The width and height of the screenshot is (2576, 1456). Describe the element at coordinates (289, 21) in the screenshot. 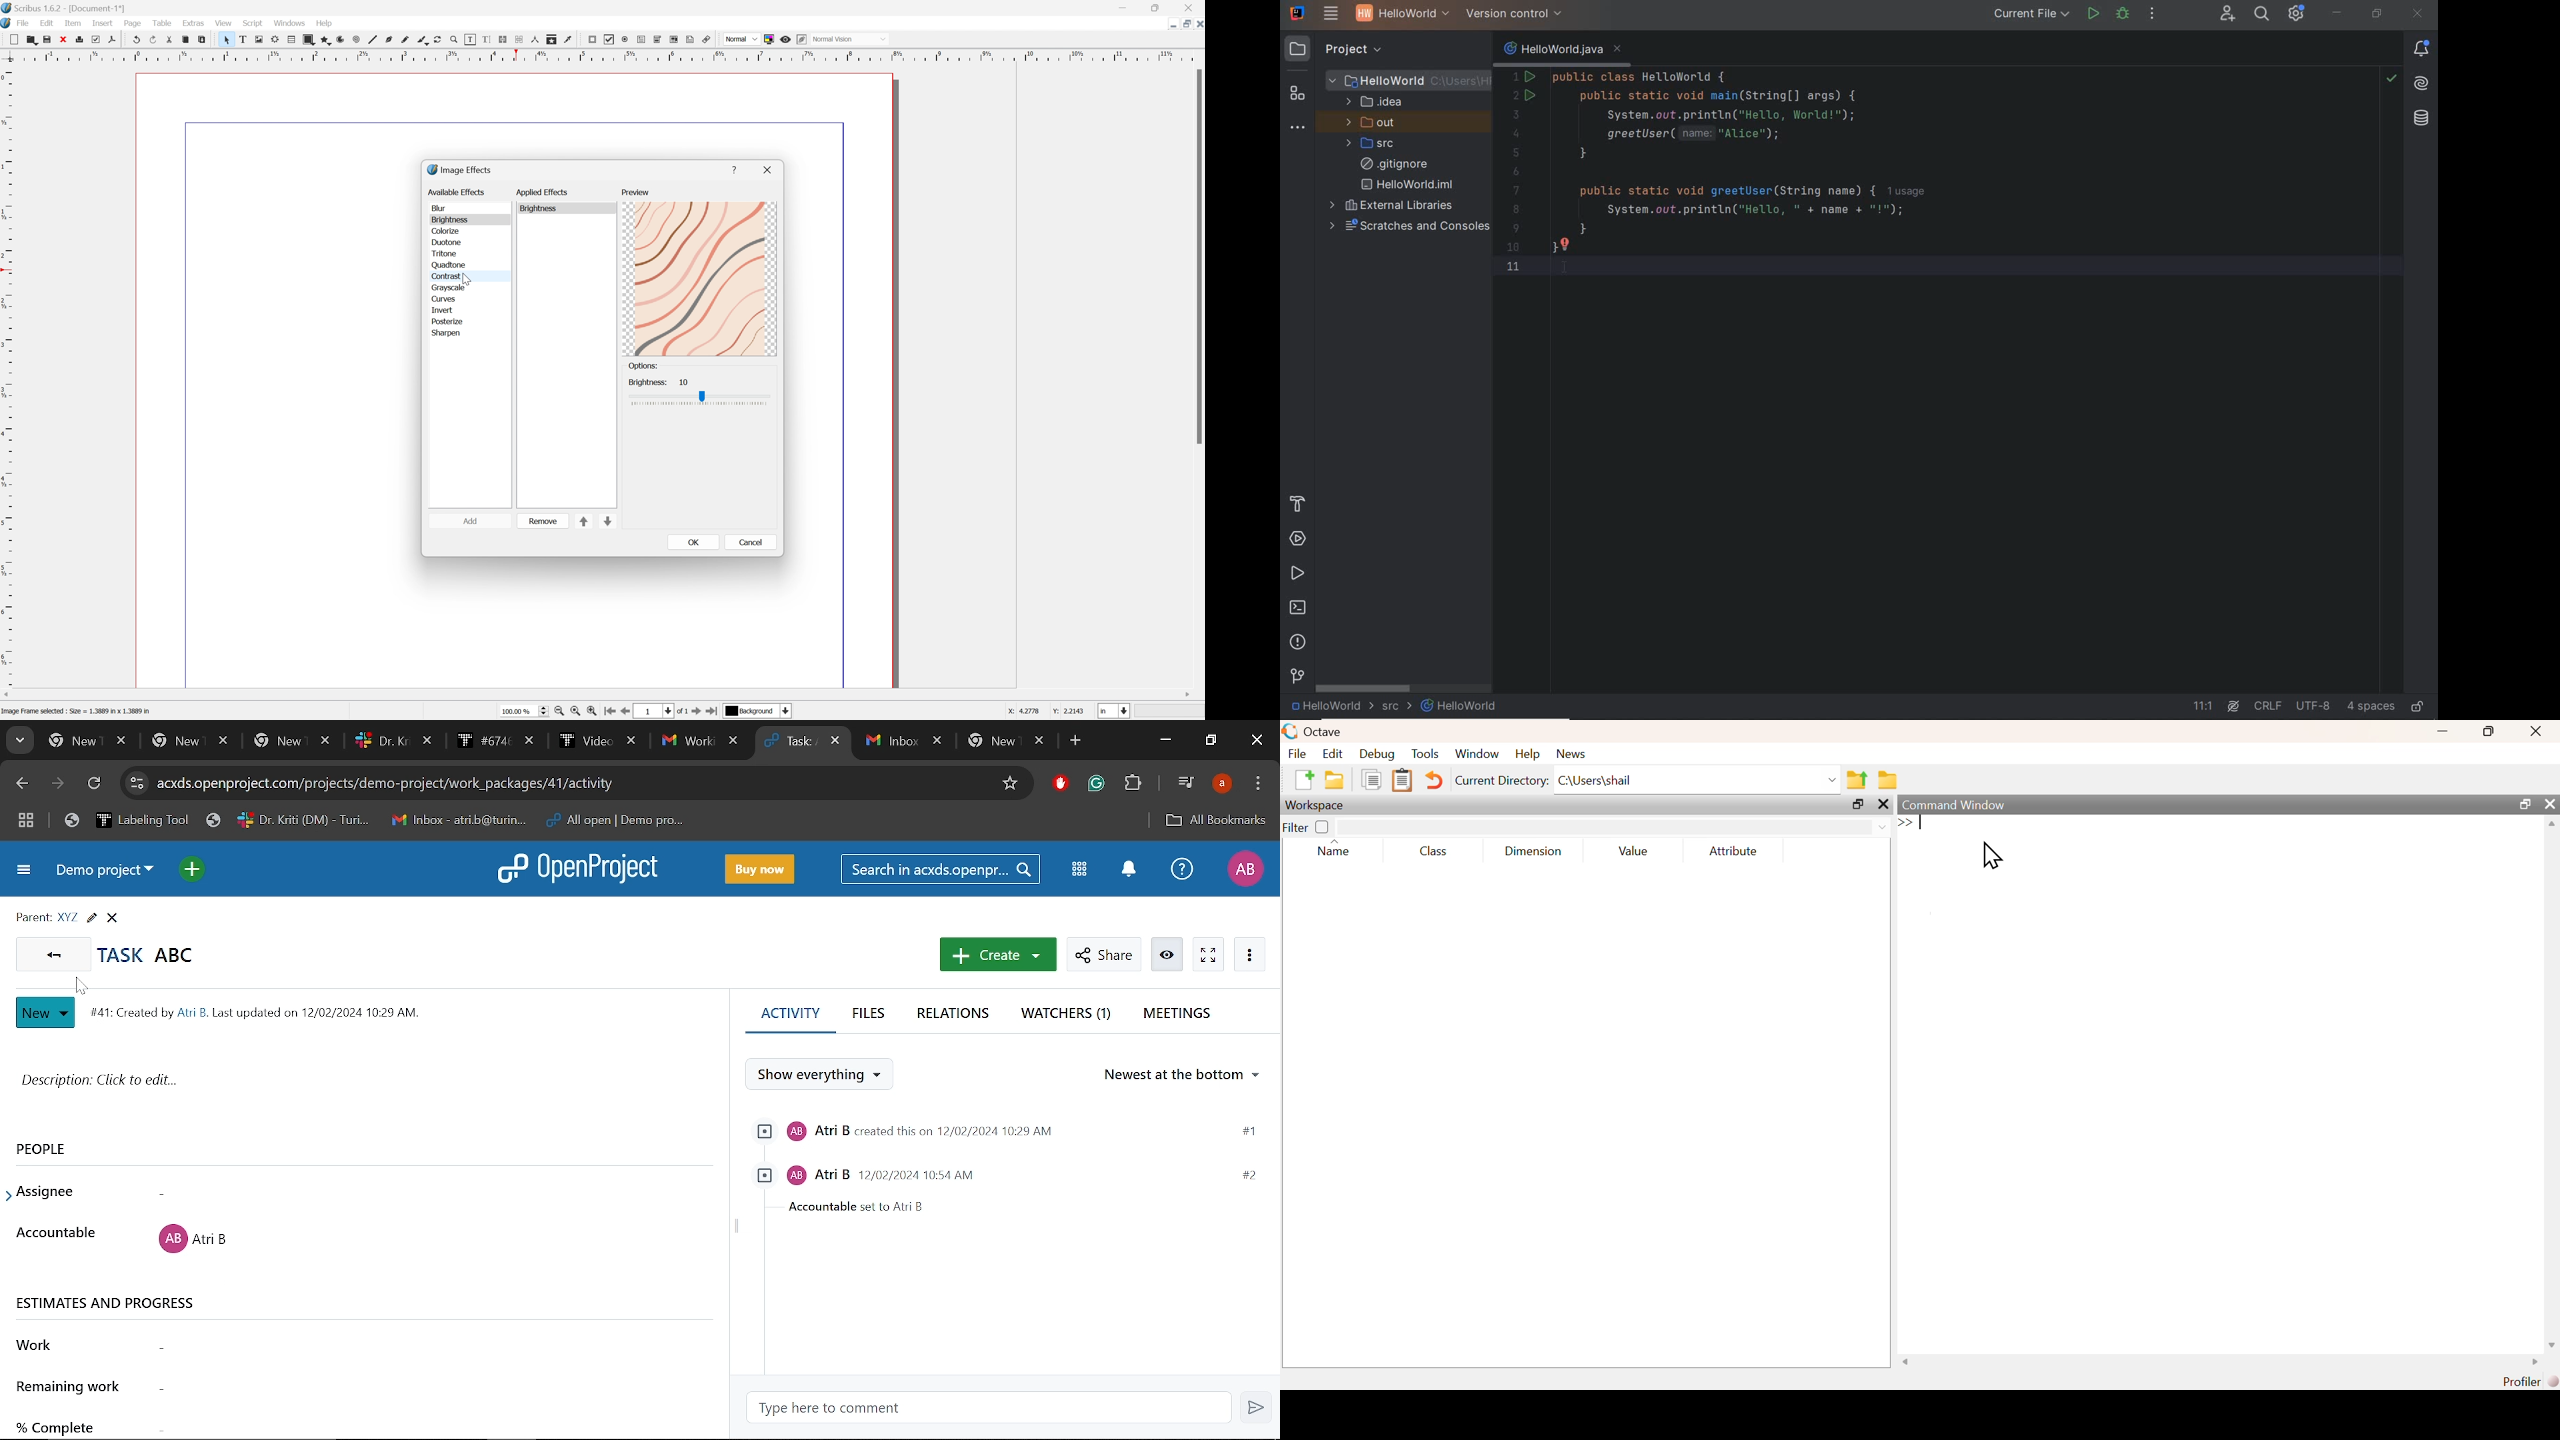

I see `Windows` at that location.